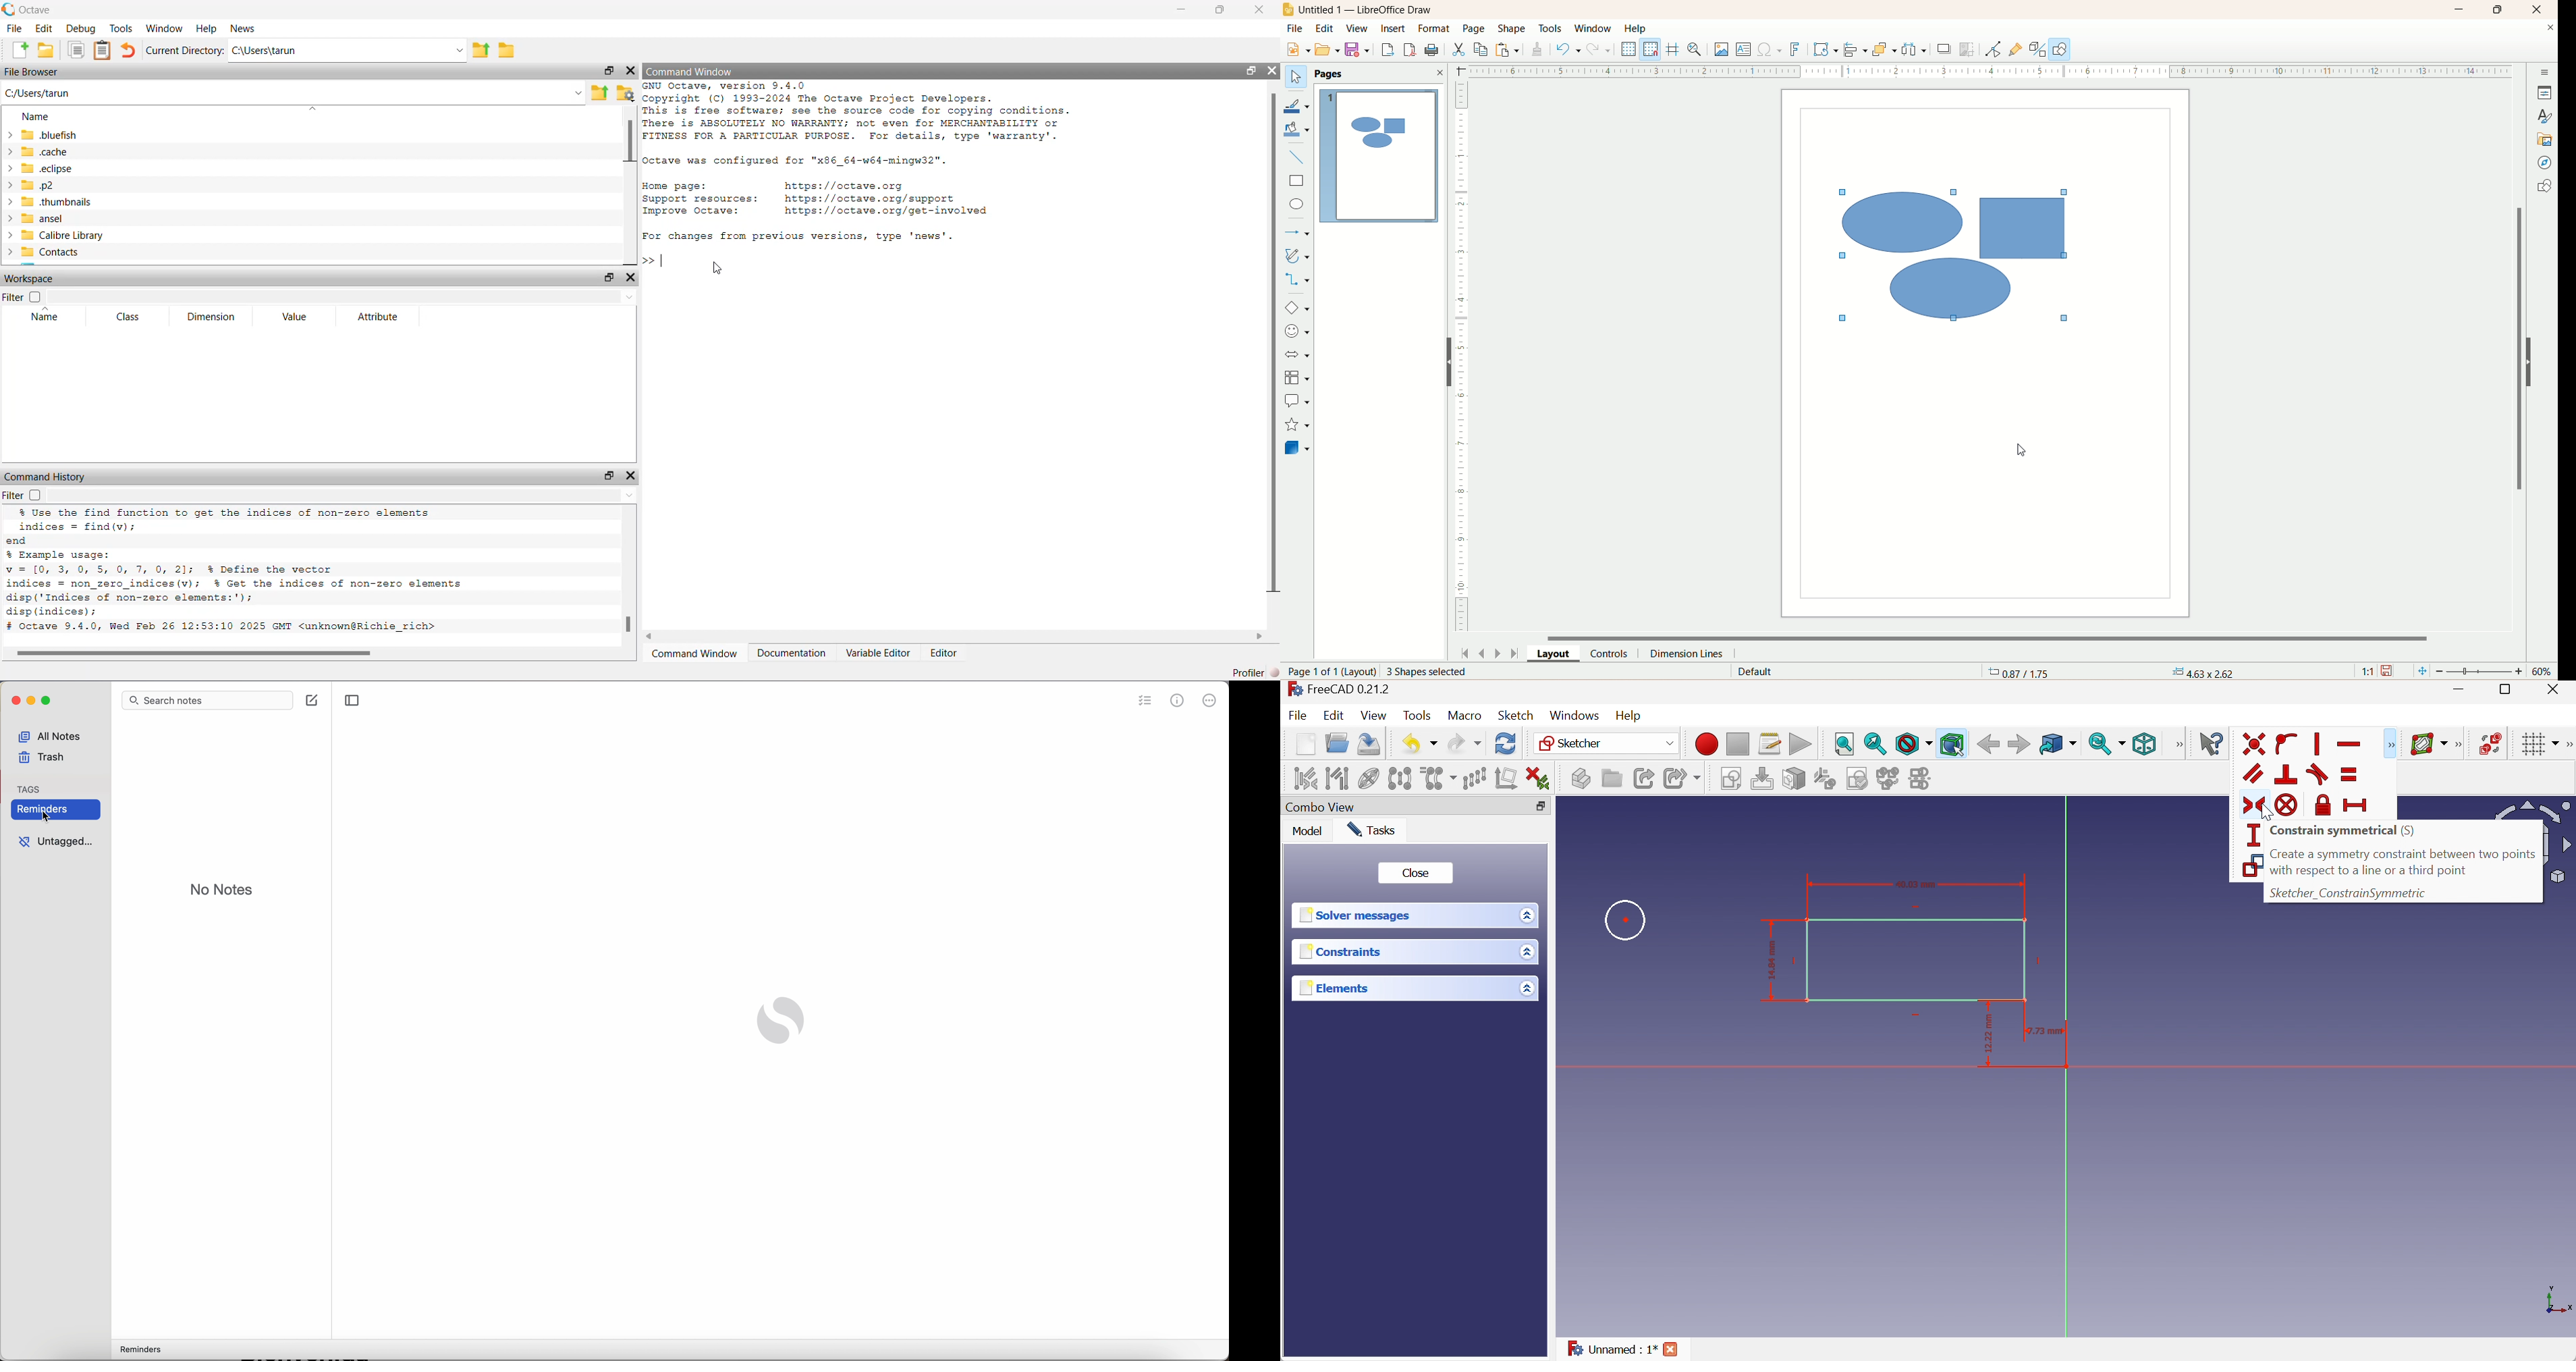  What do you see at coordinates (353, 702) in the screenshot?
I see `toggle sidebar` at bounding box center [353, 702].